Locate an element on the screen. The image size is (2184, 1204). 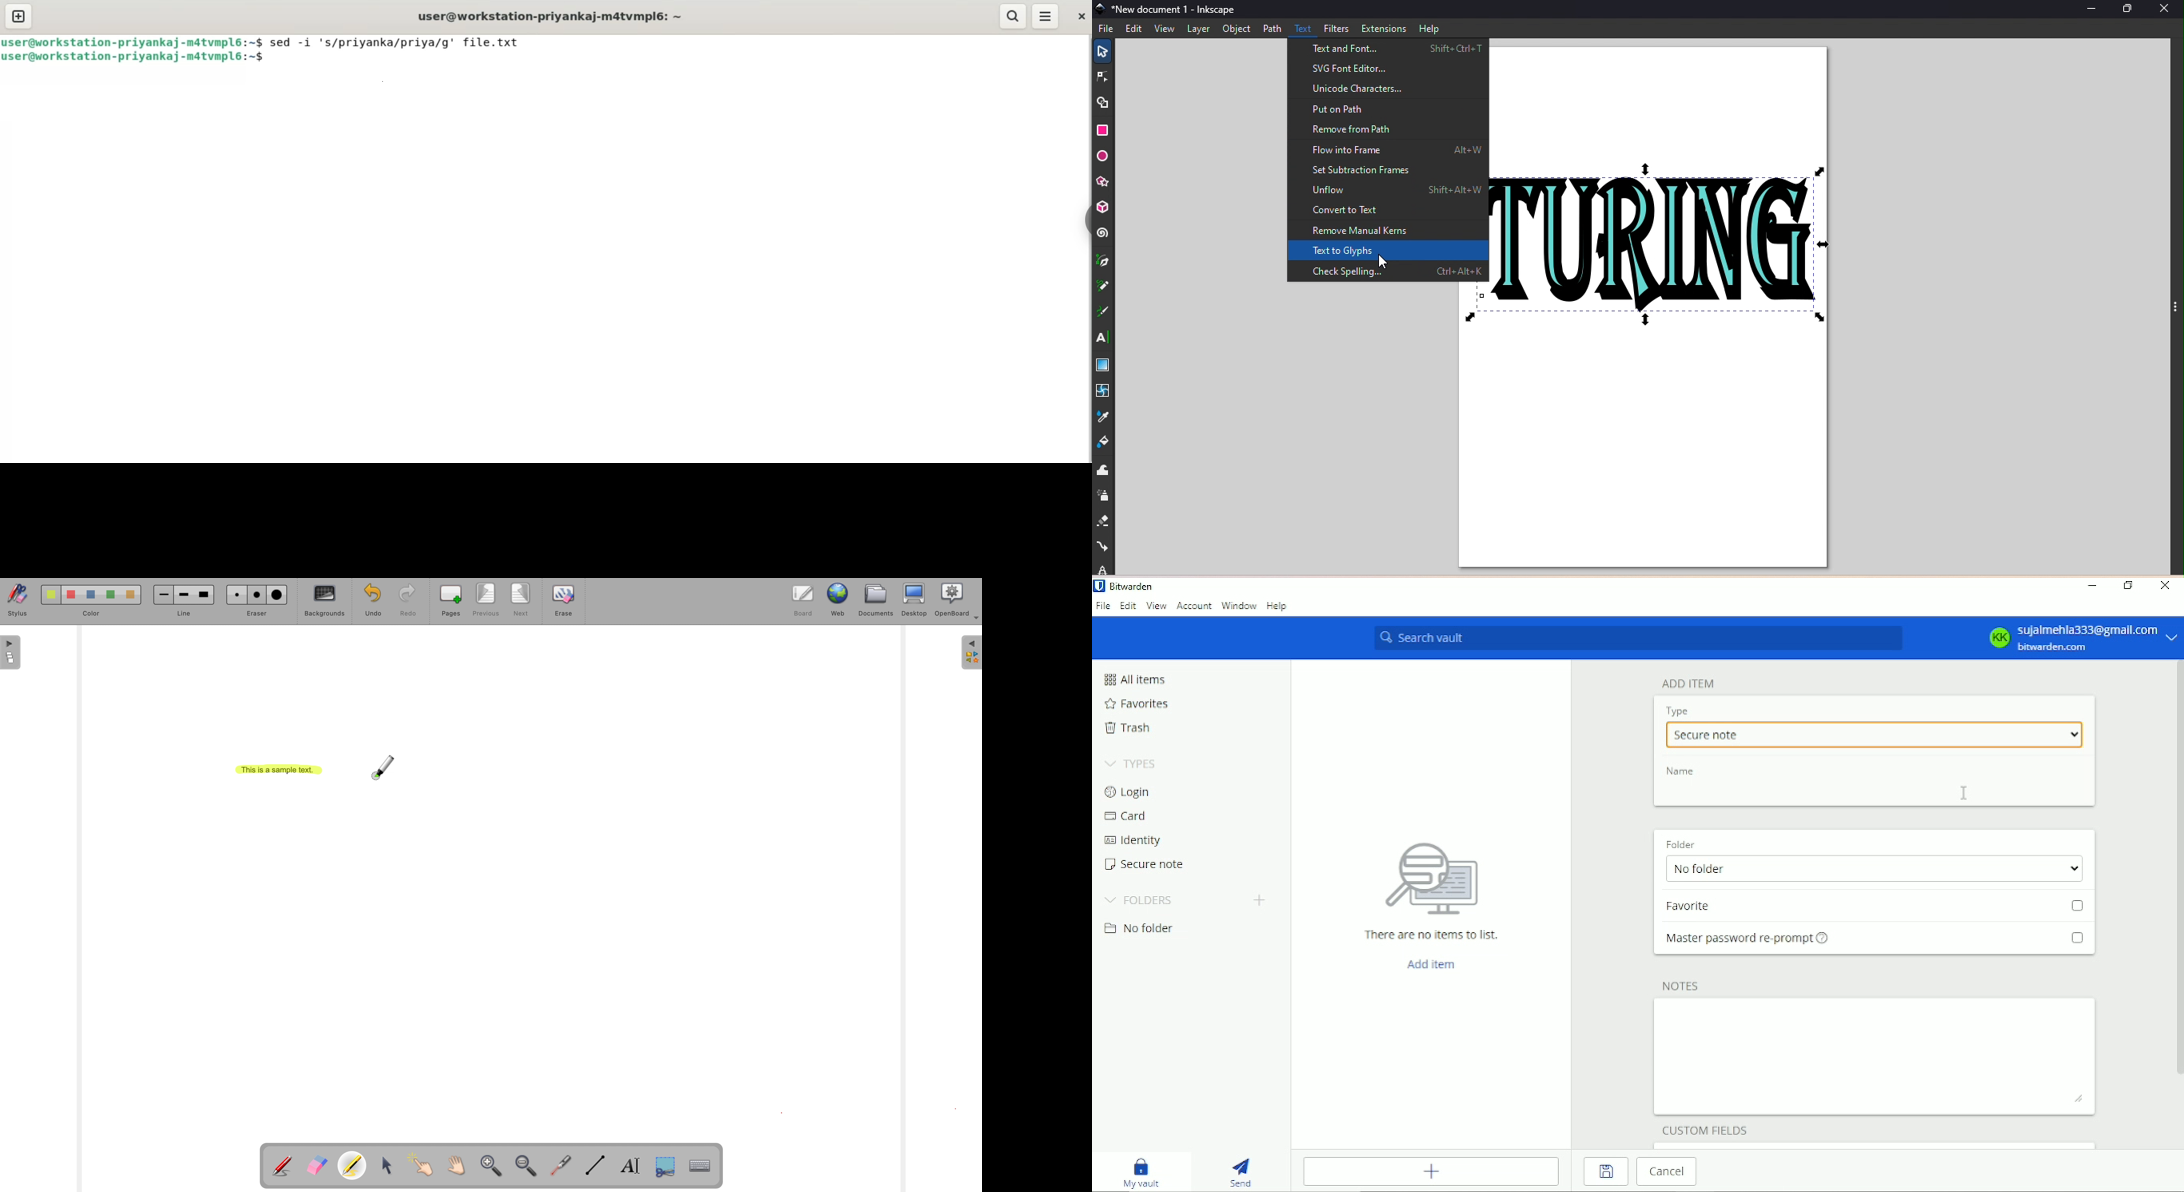
Identity is located at coordinates (1132, 841).